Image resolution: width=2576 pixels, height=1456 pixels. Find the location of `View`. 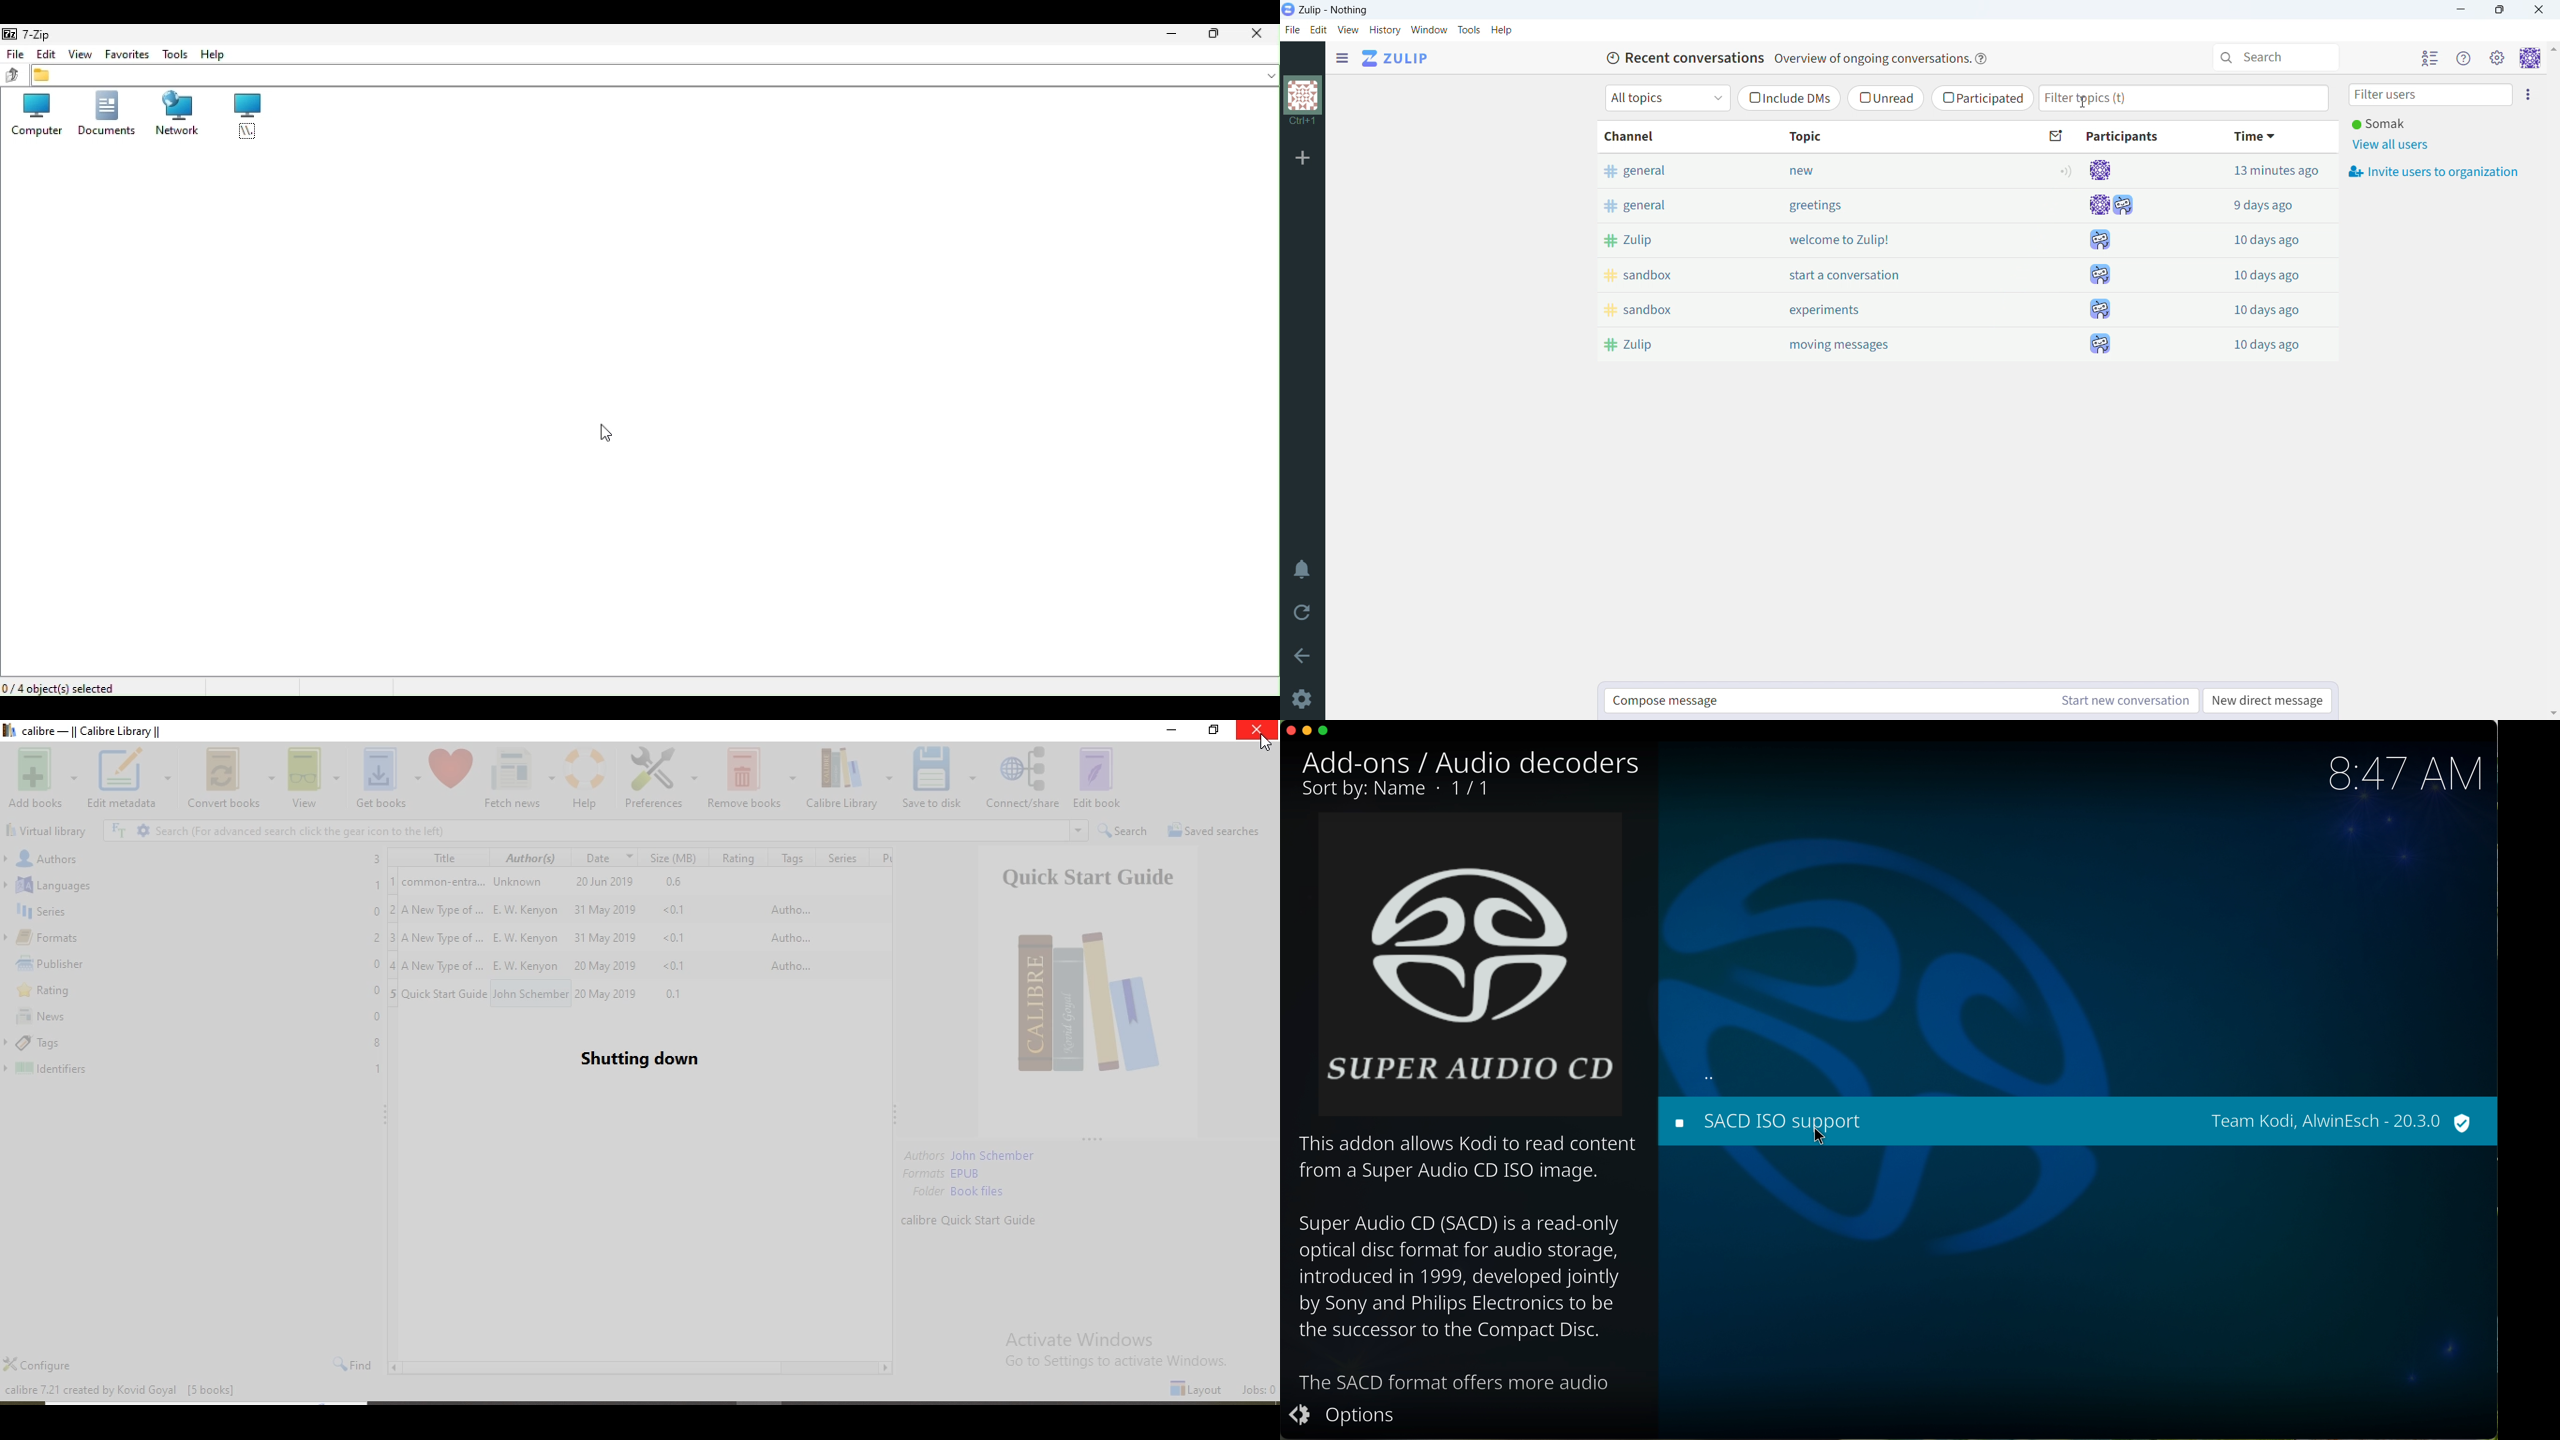

View is located at coordinates (314, 779).